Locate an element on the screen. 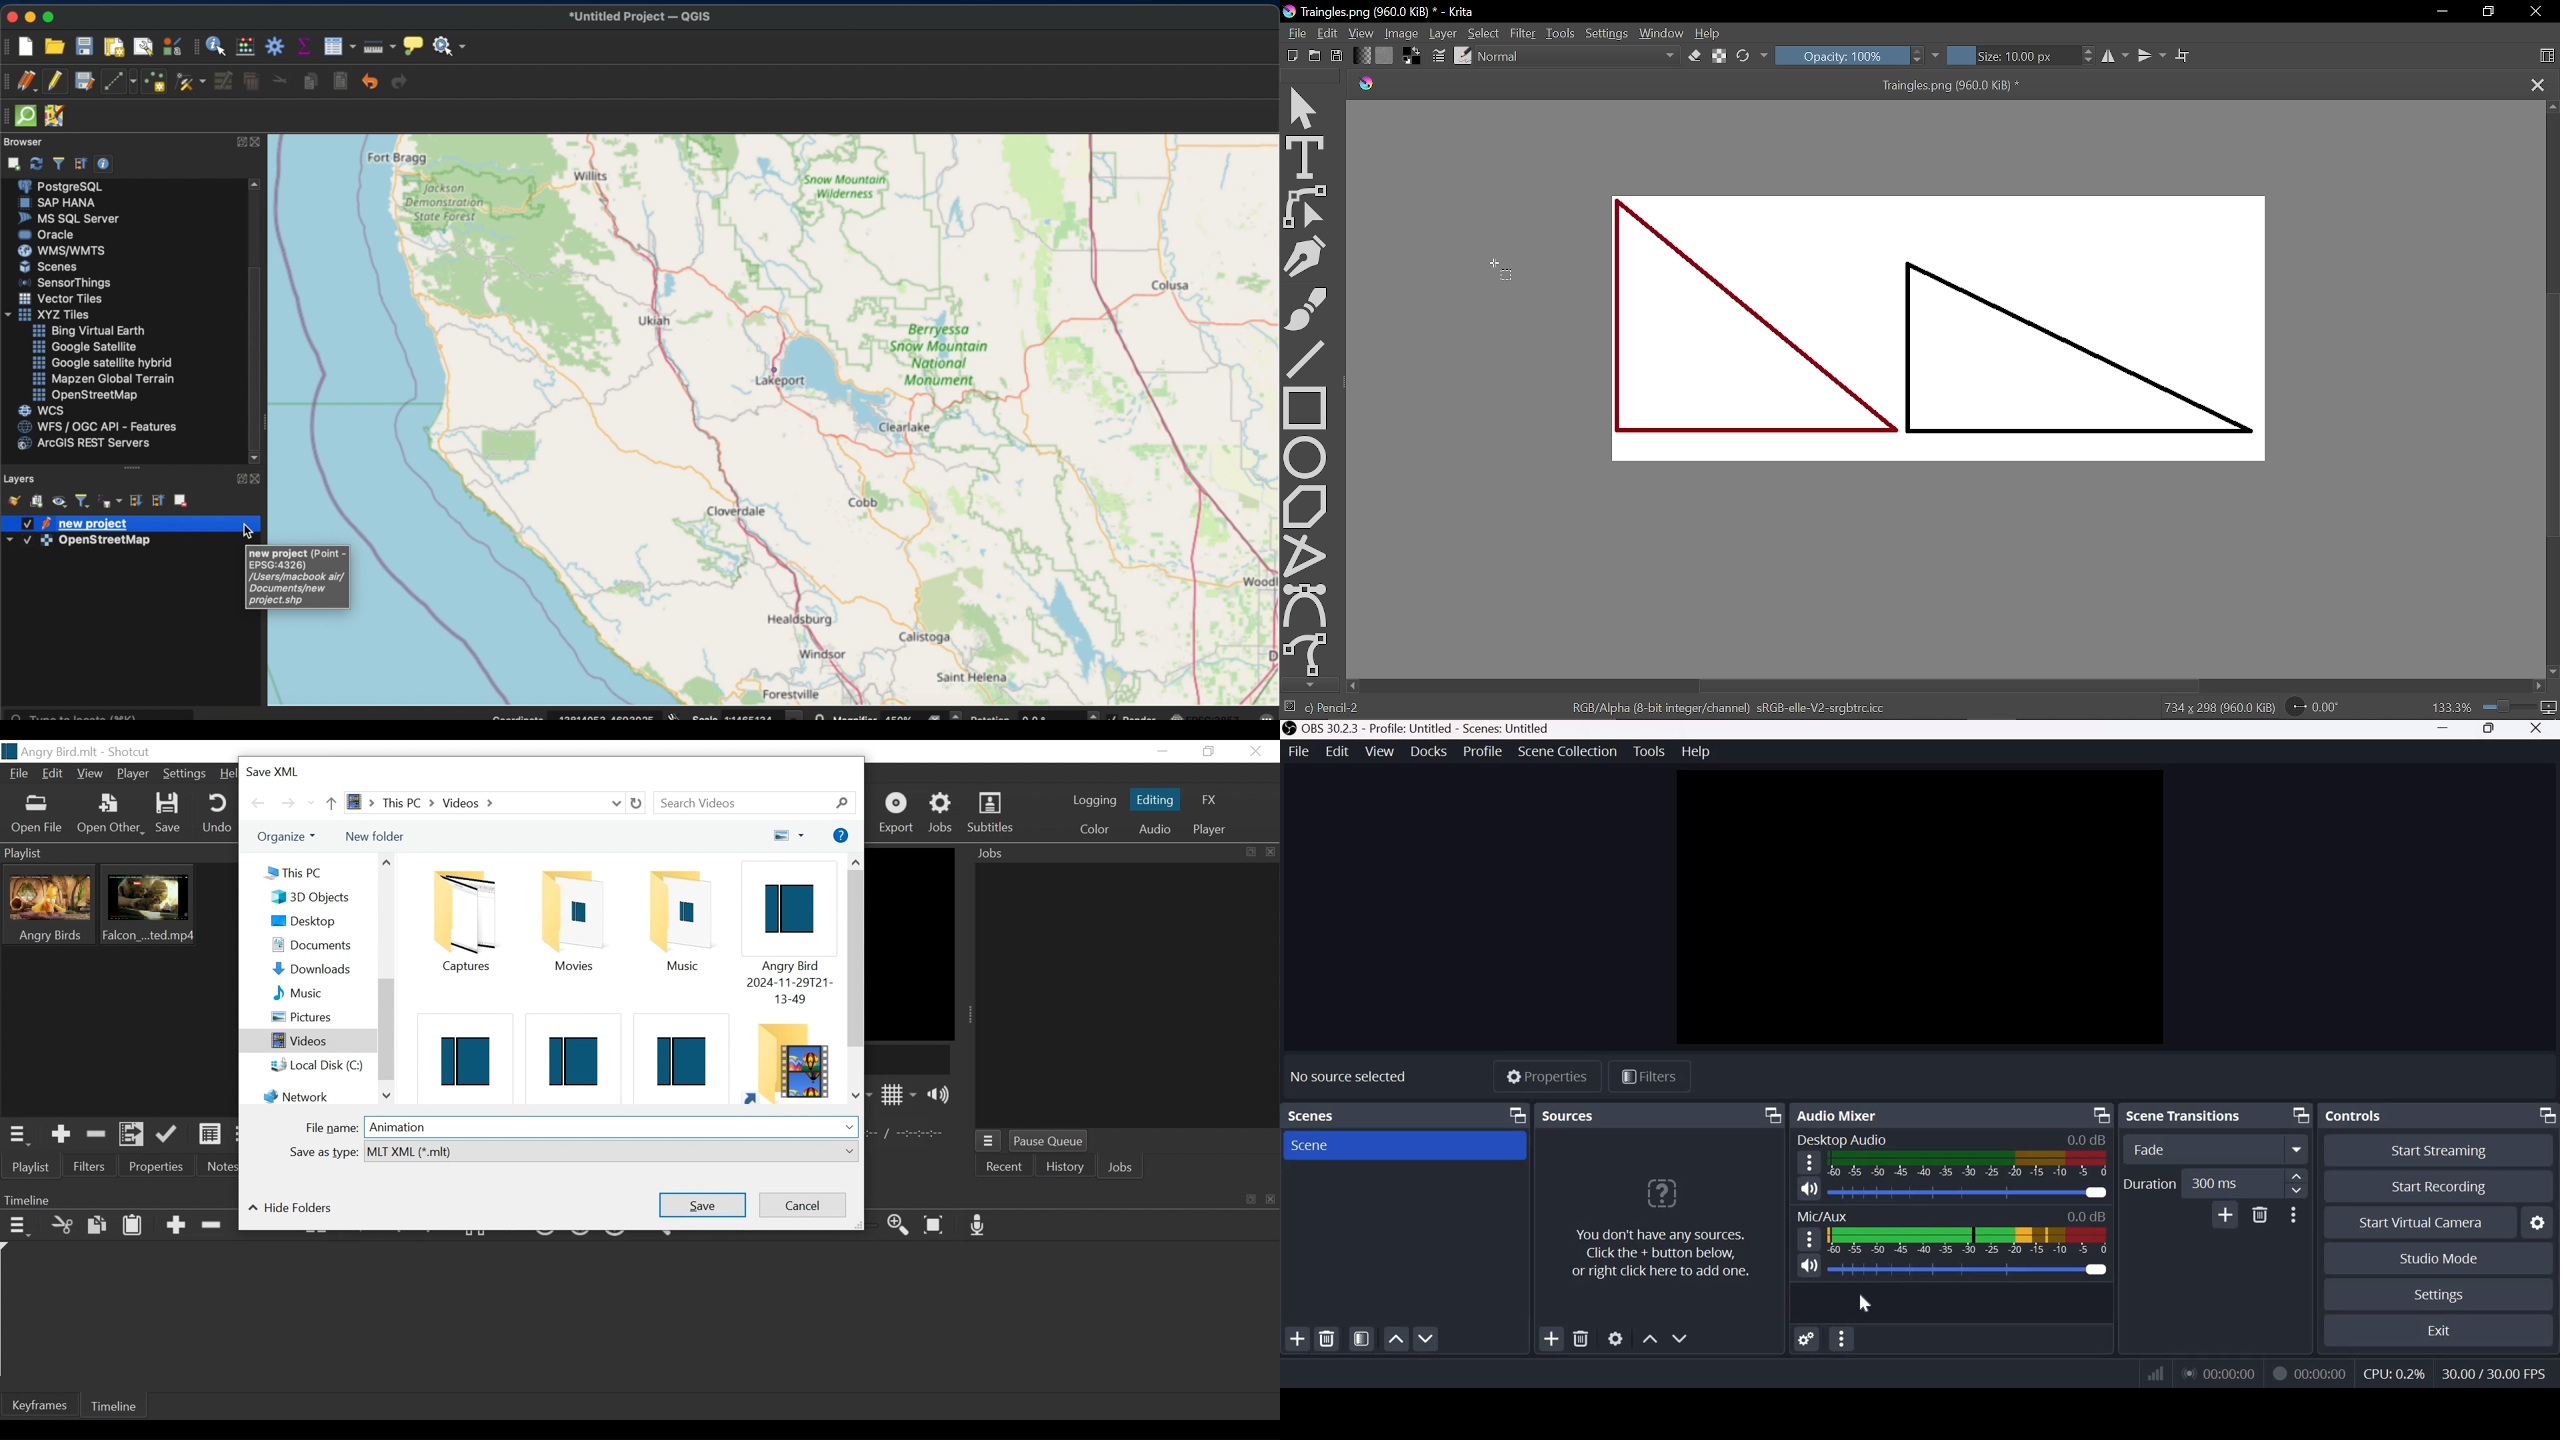 This screenshot has height=1456, width=2576. Duration is located at coordinates (2149, 1183).